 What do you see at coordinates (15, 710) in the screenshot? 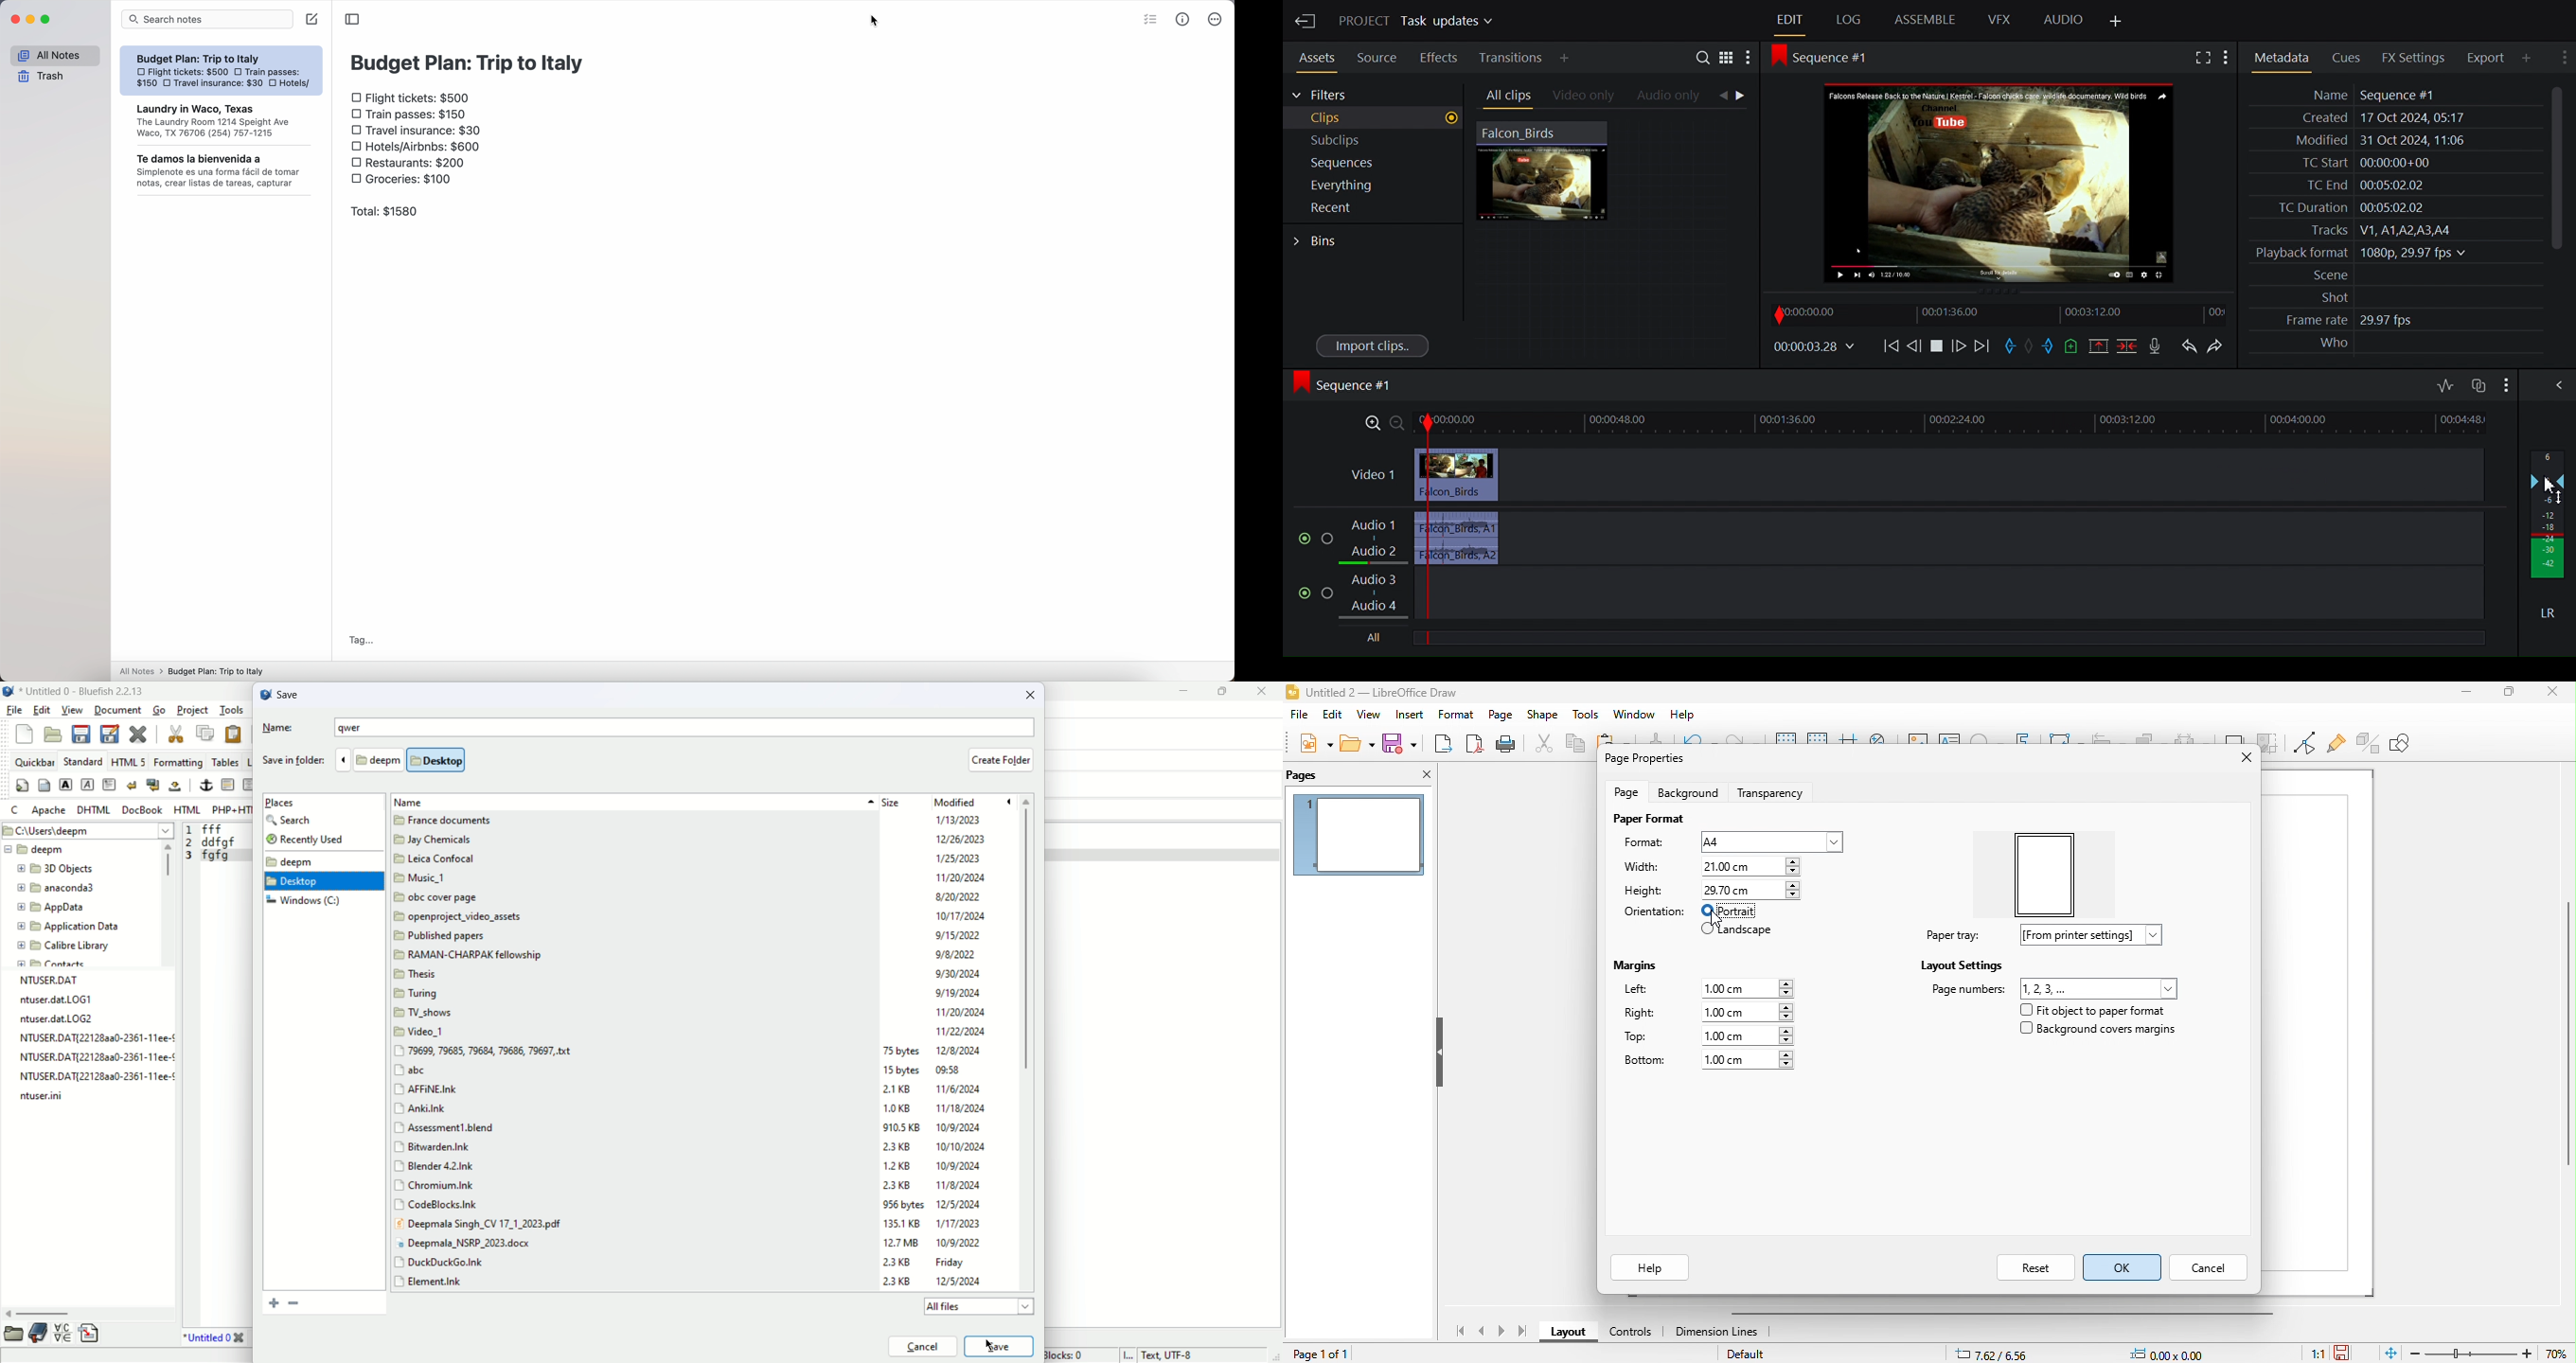
I see `file` at bounding box center [15, 710].